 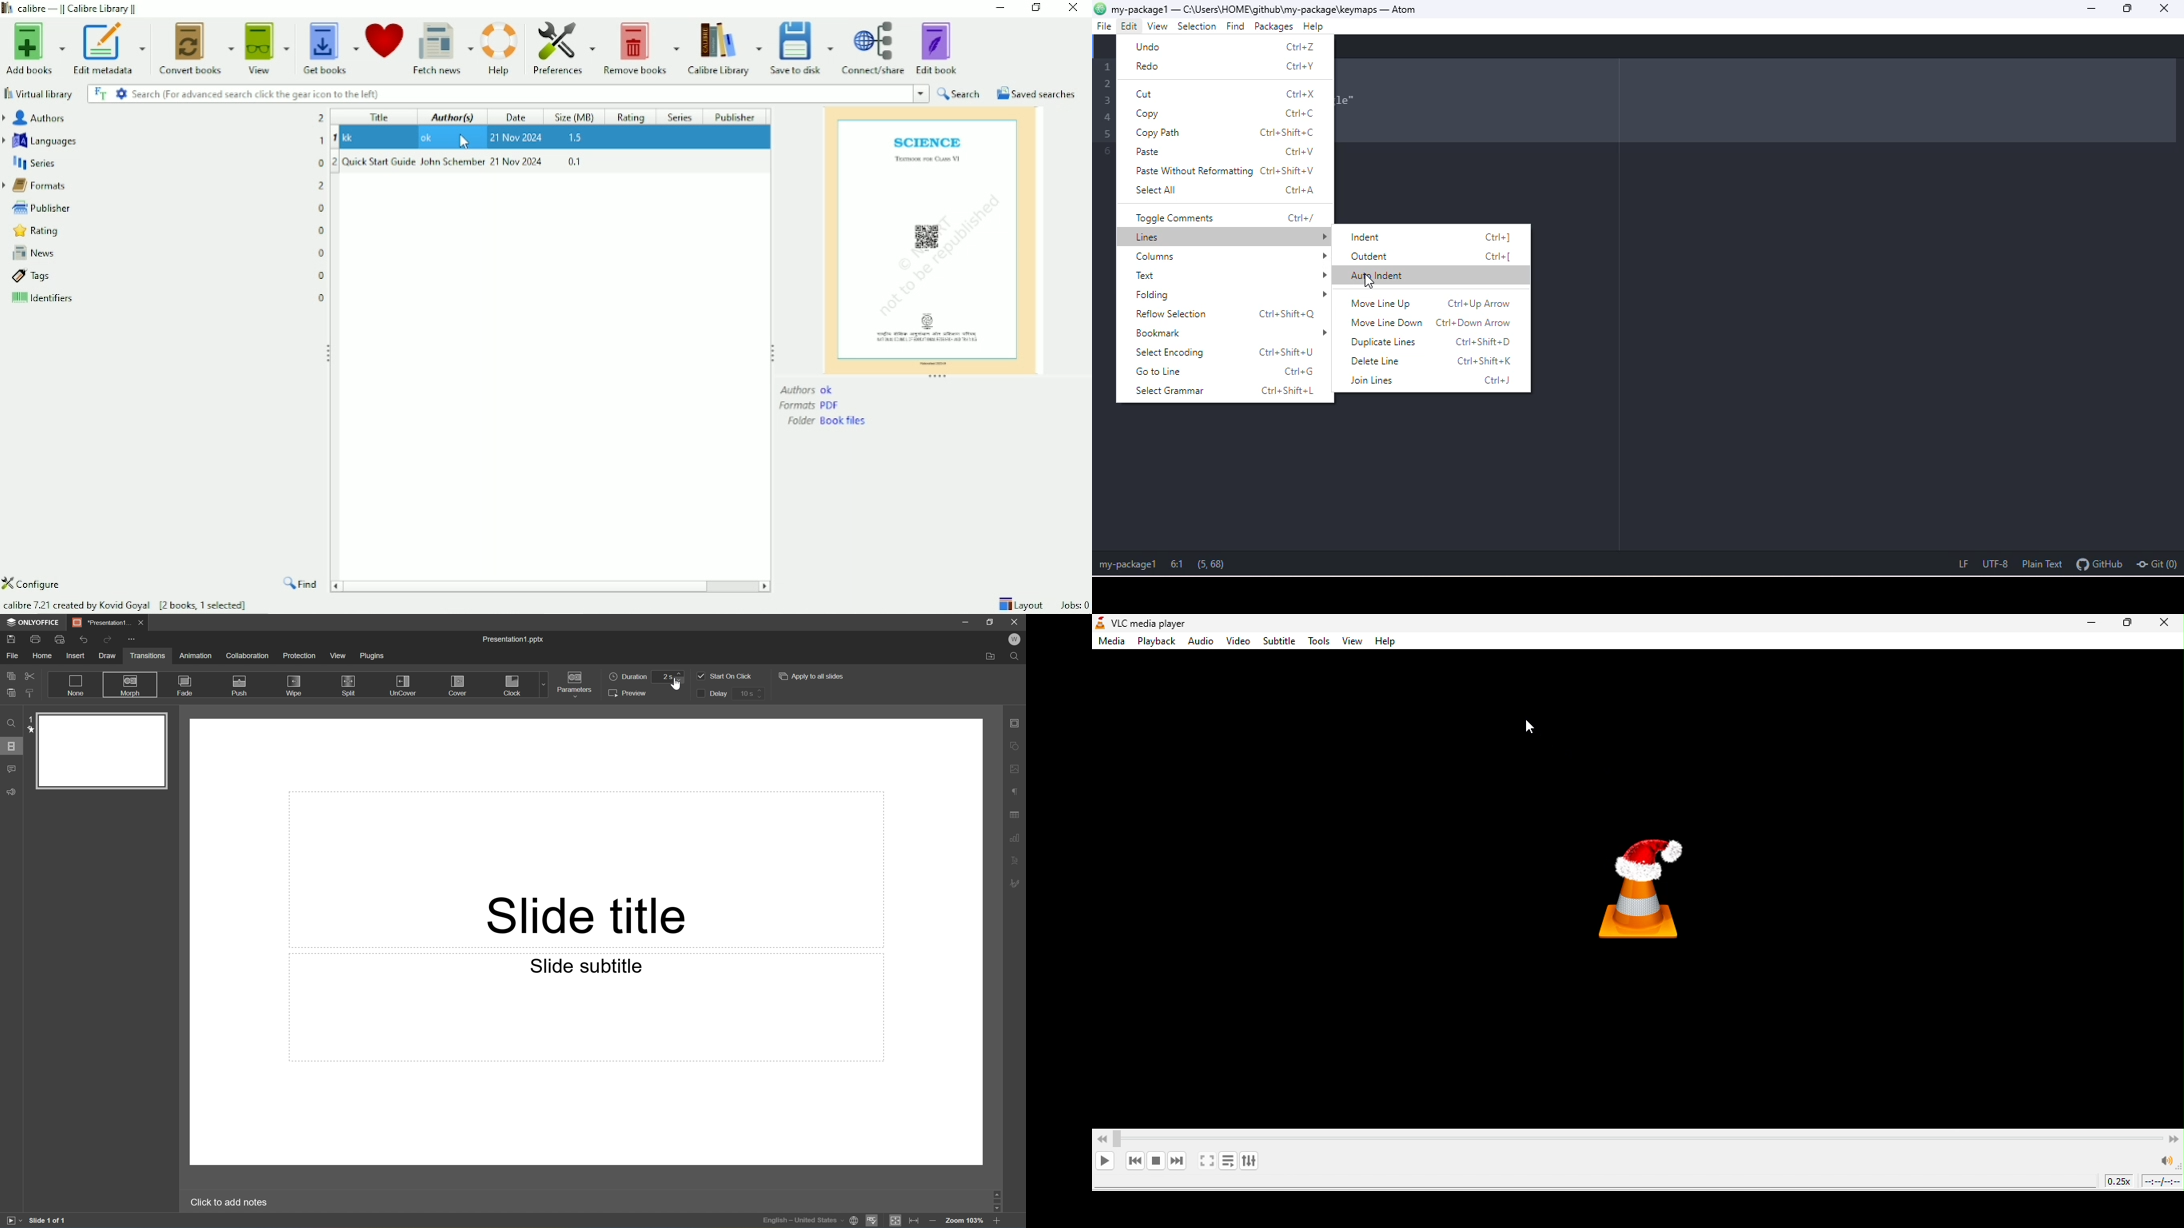 I want to click on Donate, so click(x=384, y=38).